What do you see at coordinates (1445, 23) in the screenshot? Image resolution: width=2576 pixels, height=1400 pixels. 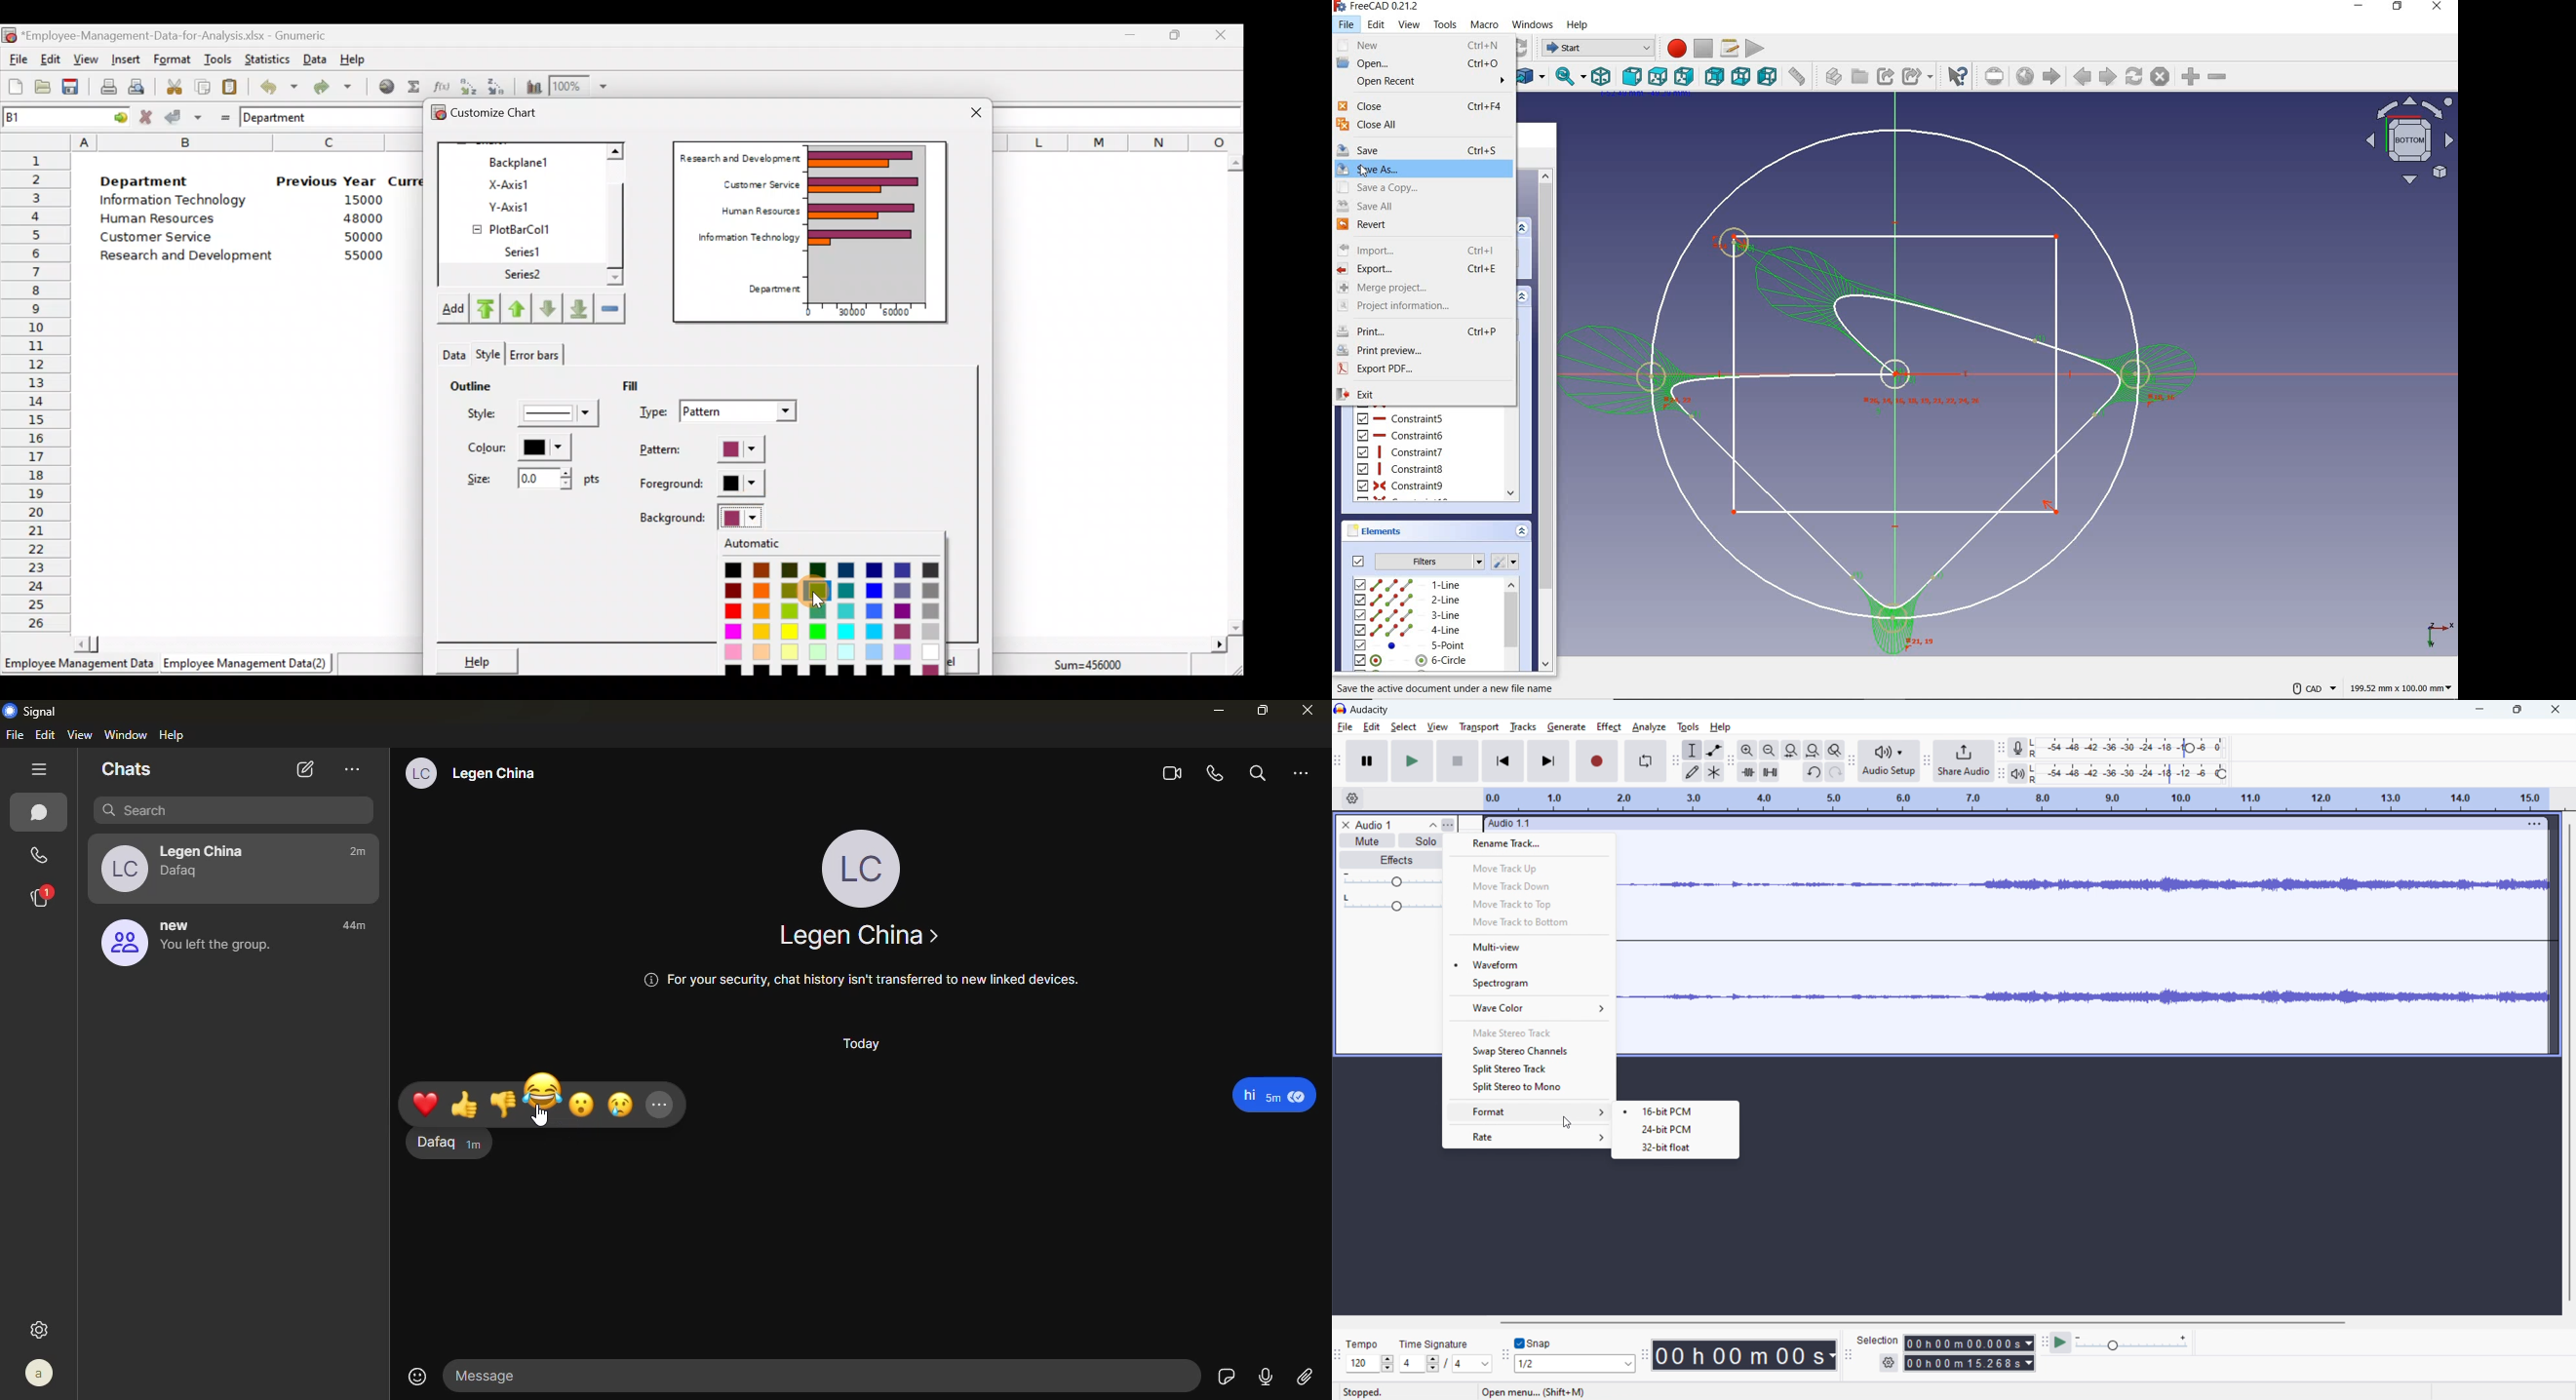 I see `tools` at bounding box center [1445, 23].